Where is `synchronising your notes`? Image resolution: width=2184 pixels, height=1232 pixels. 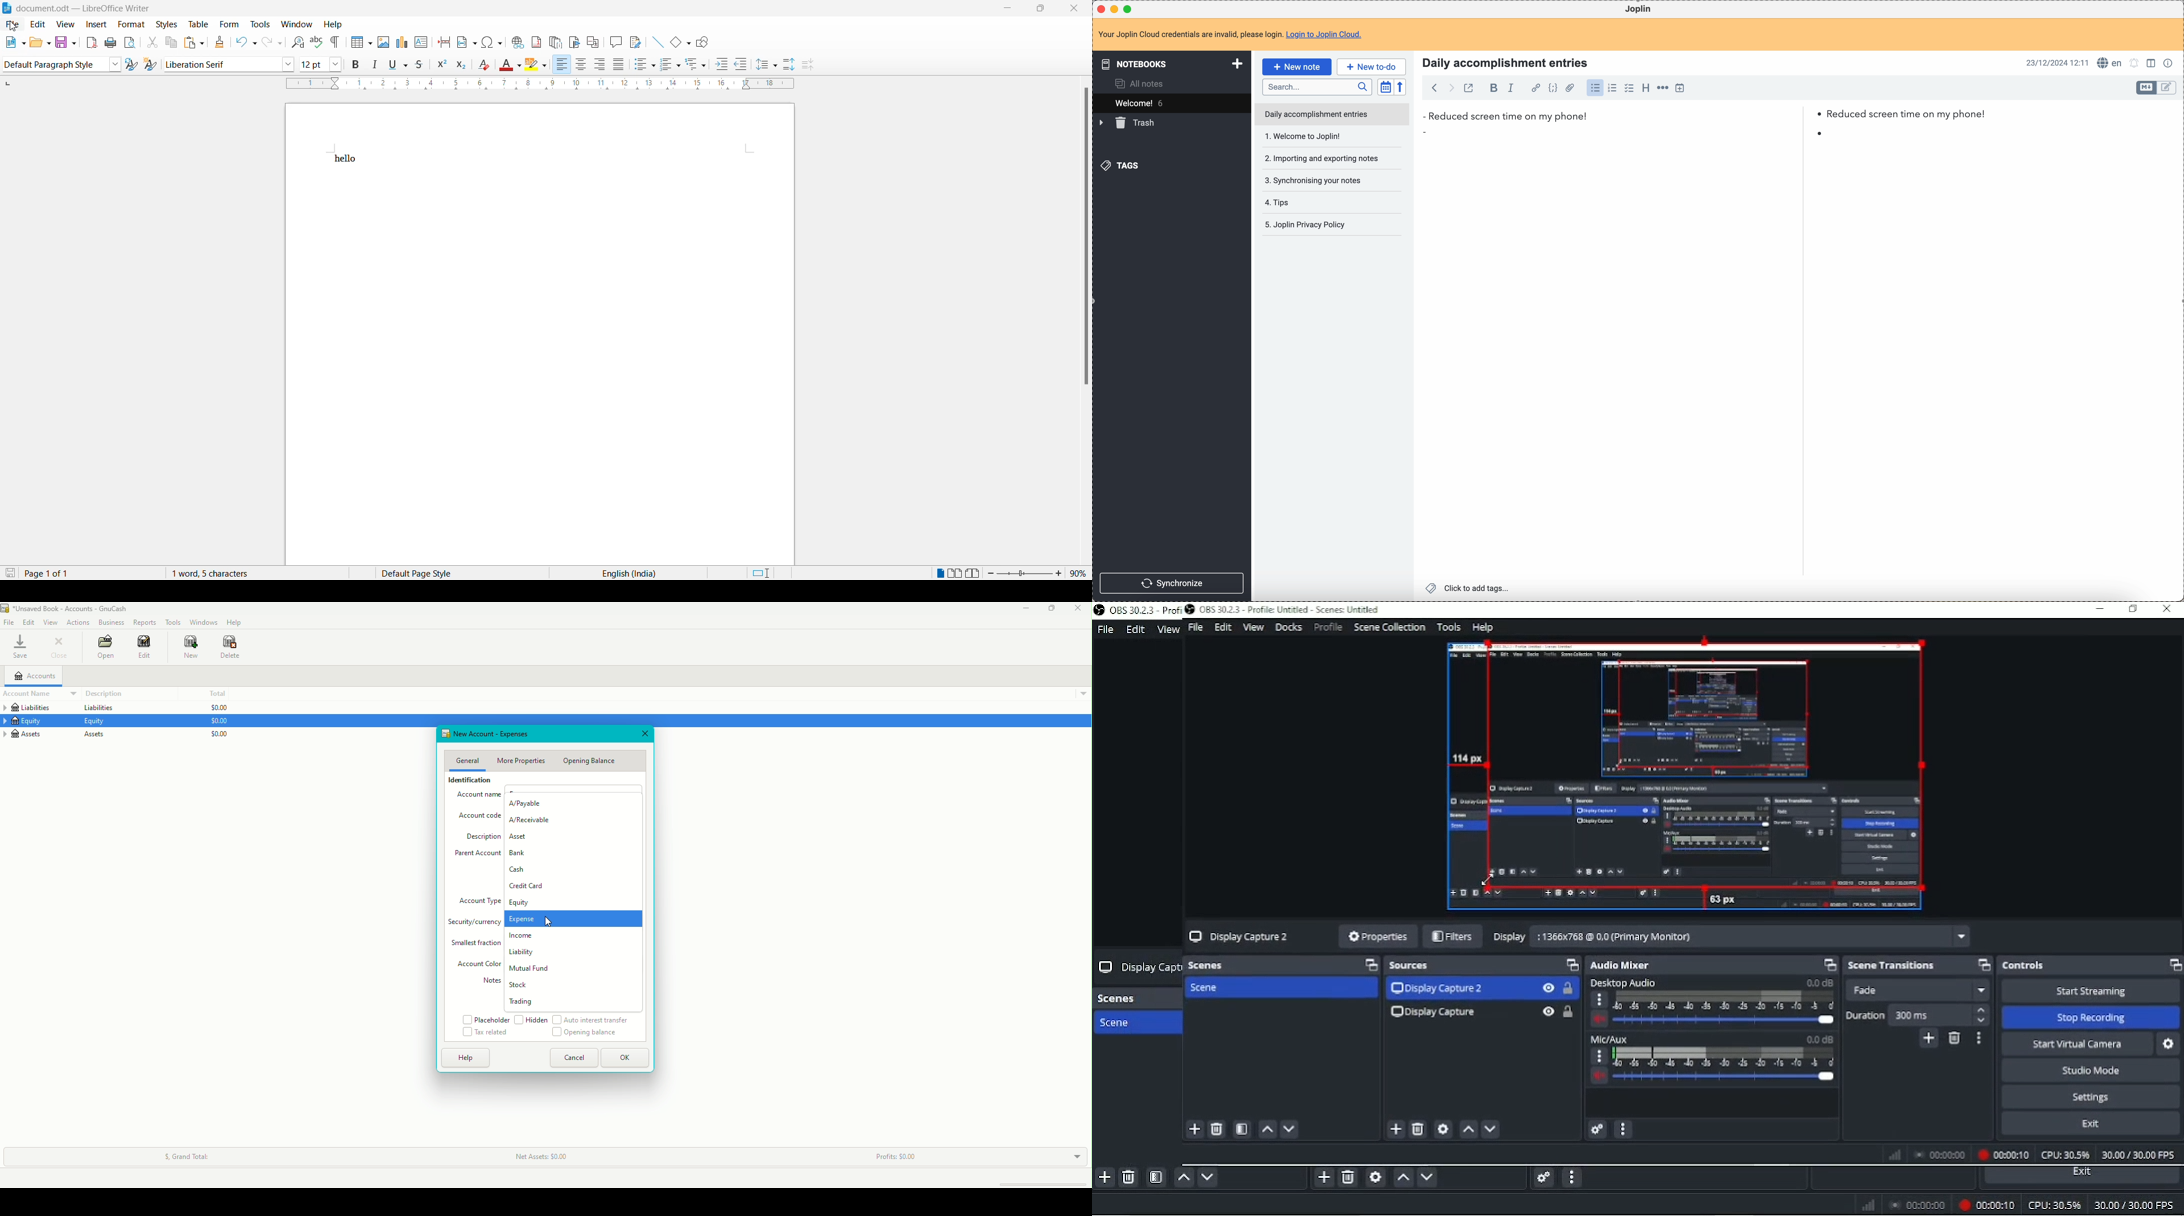
synchronising your notes is located at coordinates (1317, 158).